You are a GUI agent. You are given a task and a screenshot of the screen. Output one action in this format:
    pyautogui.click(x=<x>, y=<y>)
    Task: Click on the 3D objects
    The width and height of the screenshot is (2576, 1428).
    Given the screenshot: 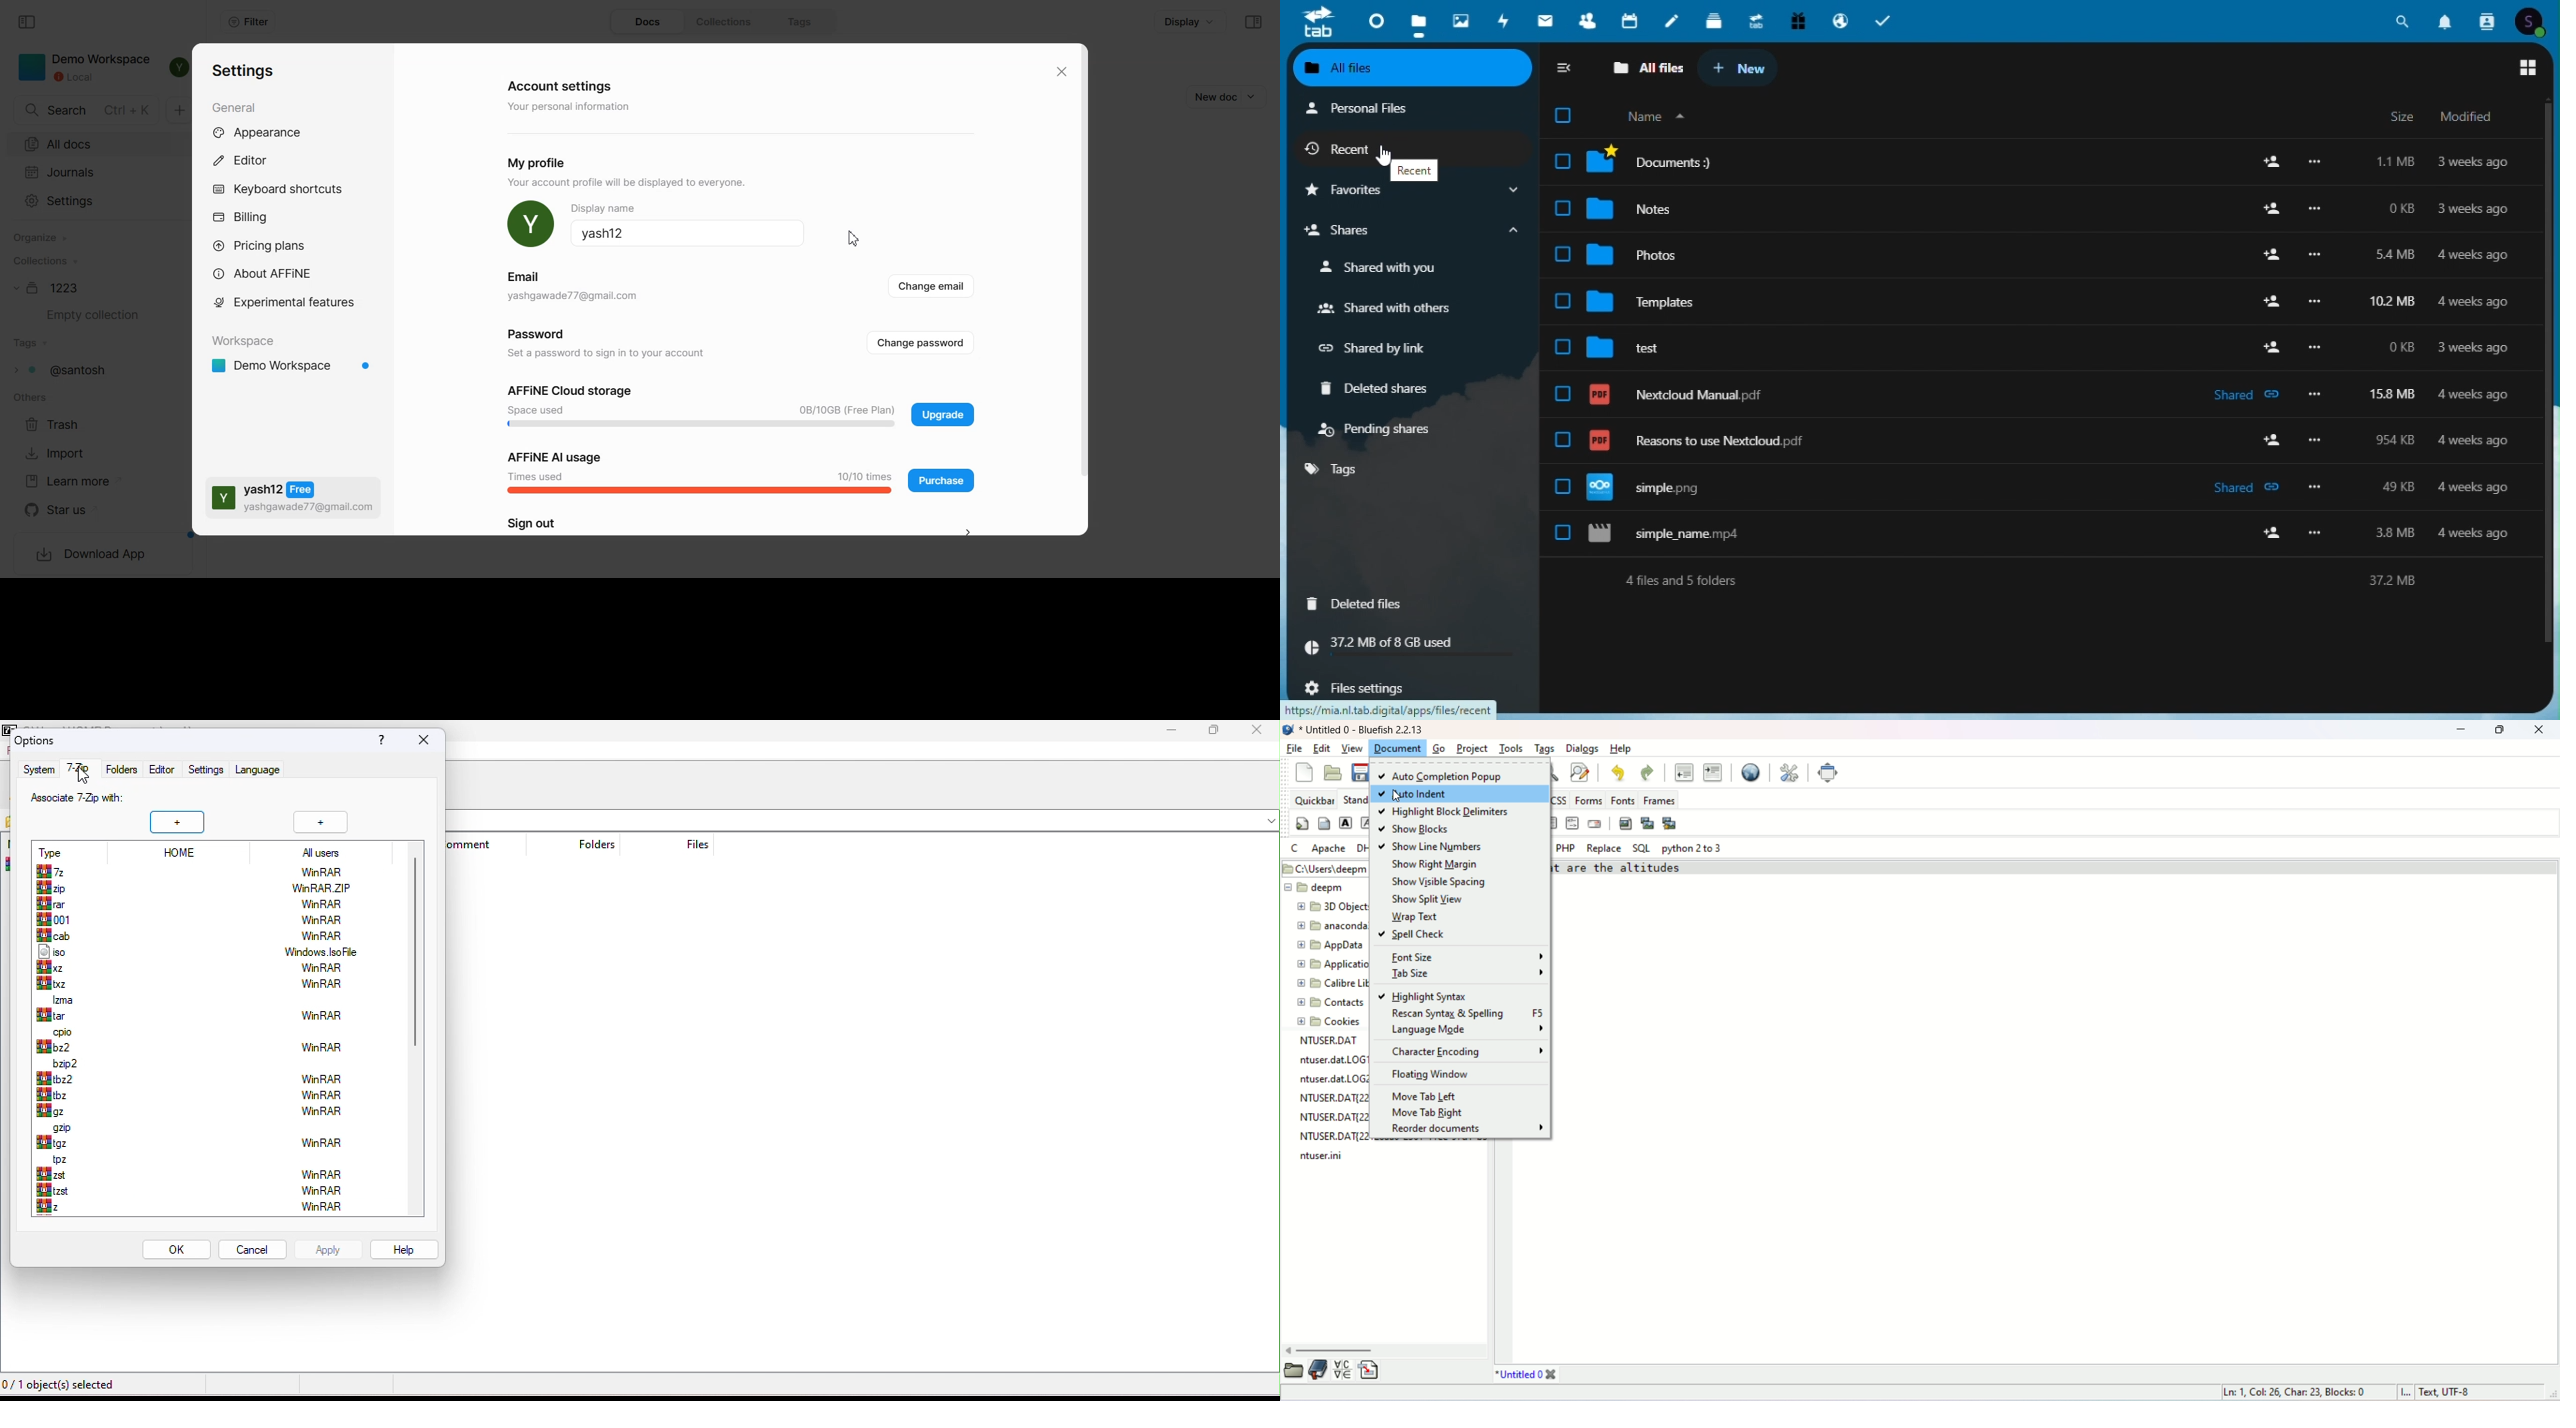 What is the action you would take?
    pyautogui.click(x=1334, y=908)
    